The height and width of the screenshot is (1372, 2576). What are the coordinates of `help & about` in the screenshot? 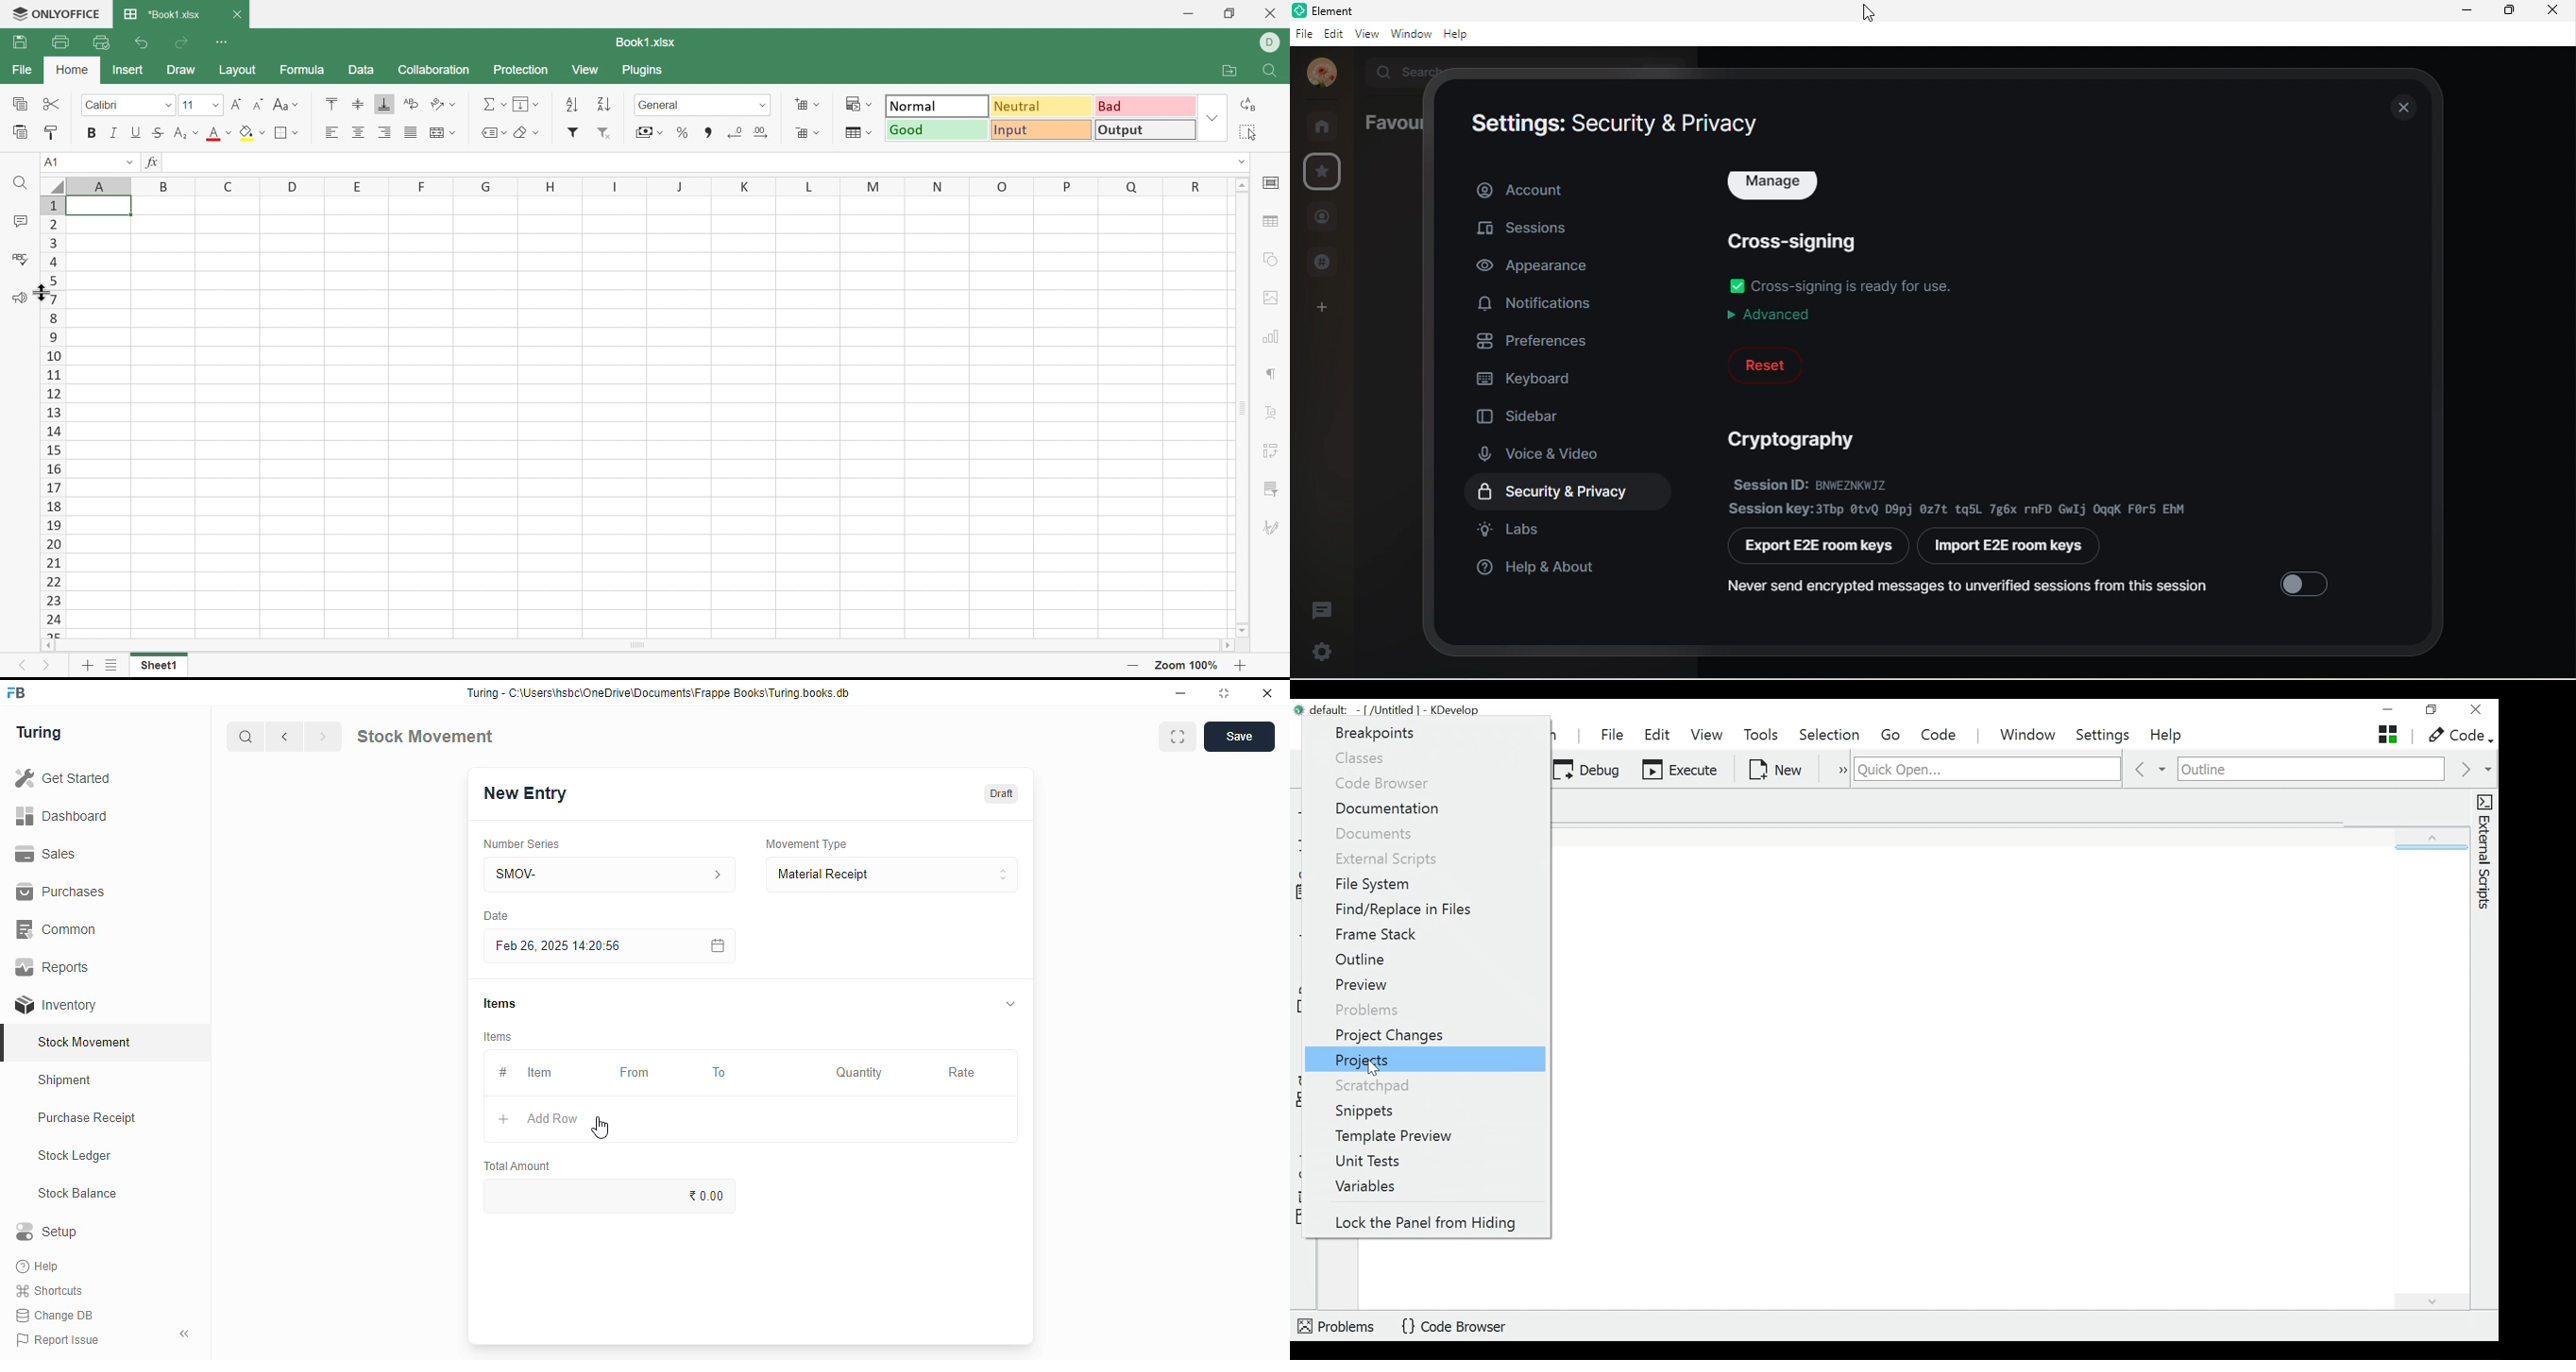 It's located at (1542, 574).